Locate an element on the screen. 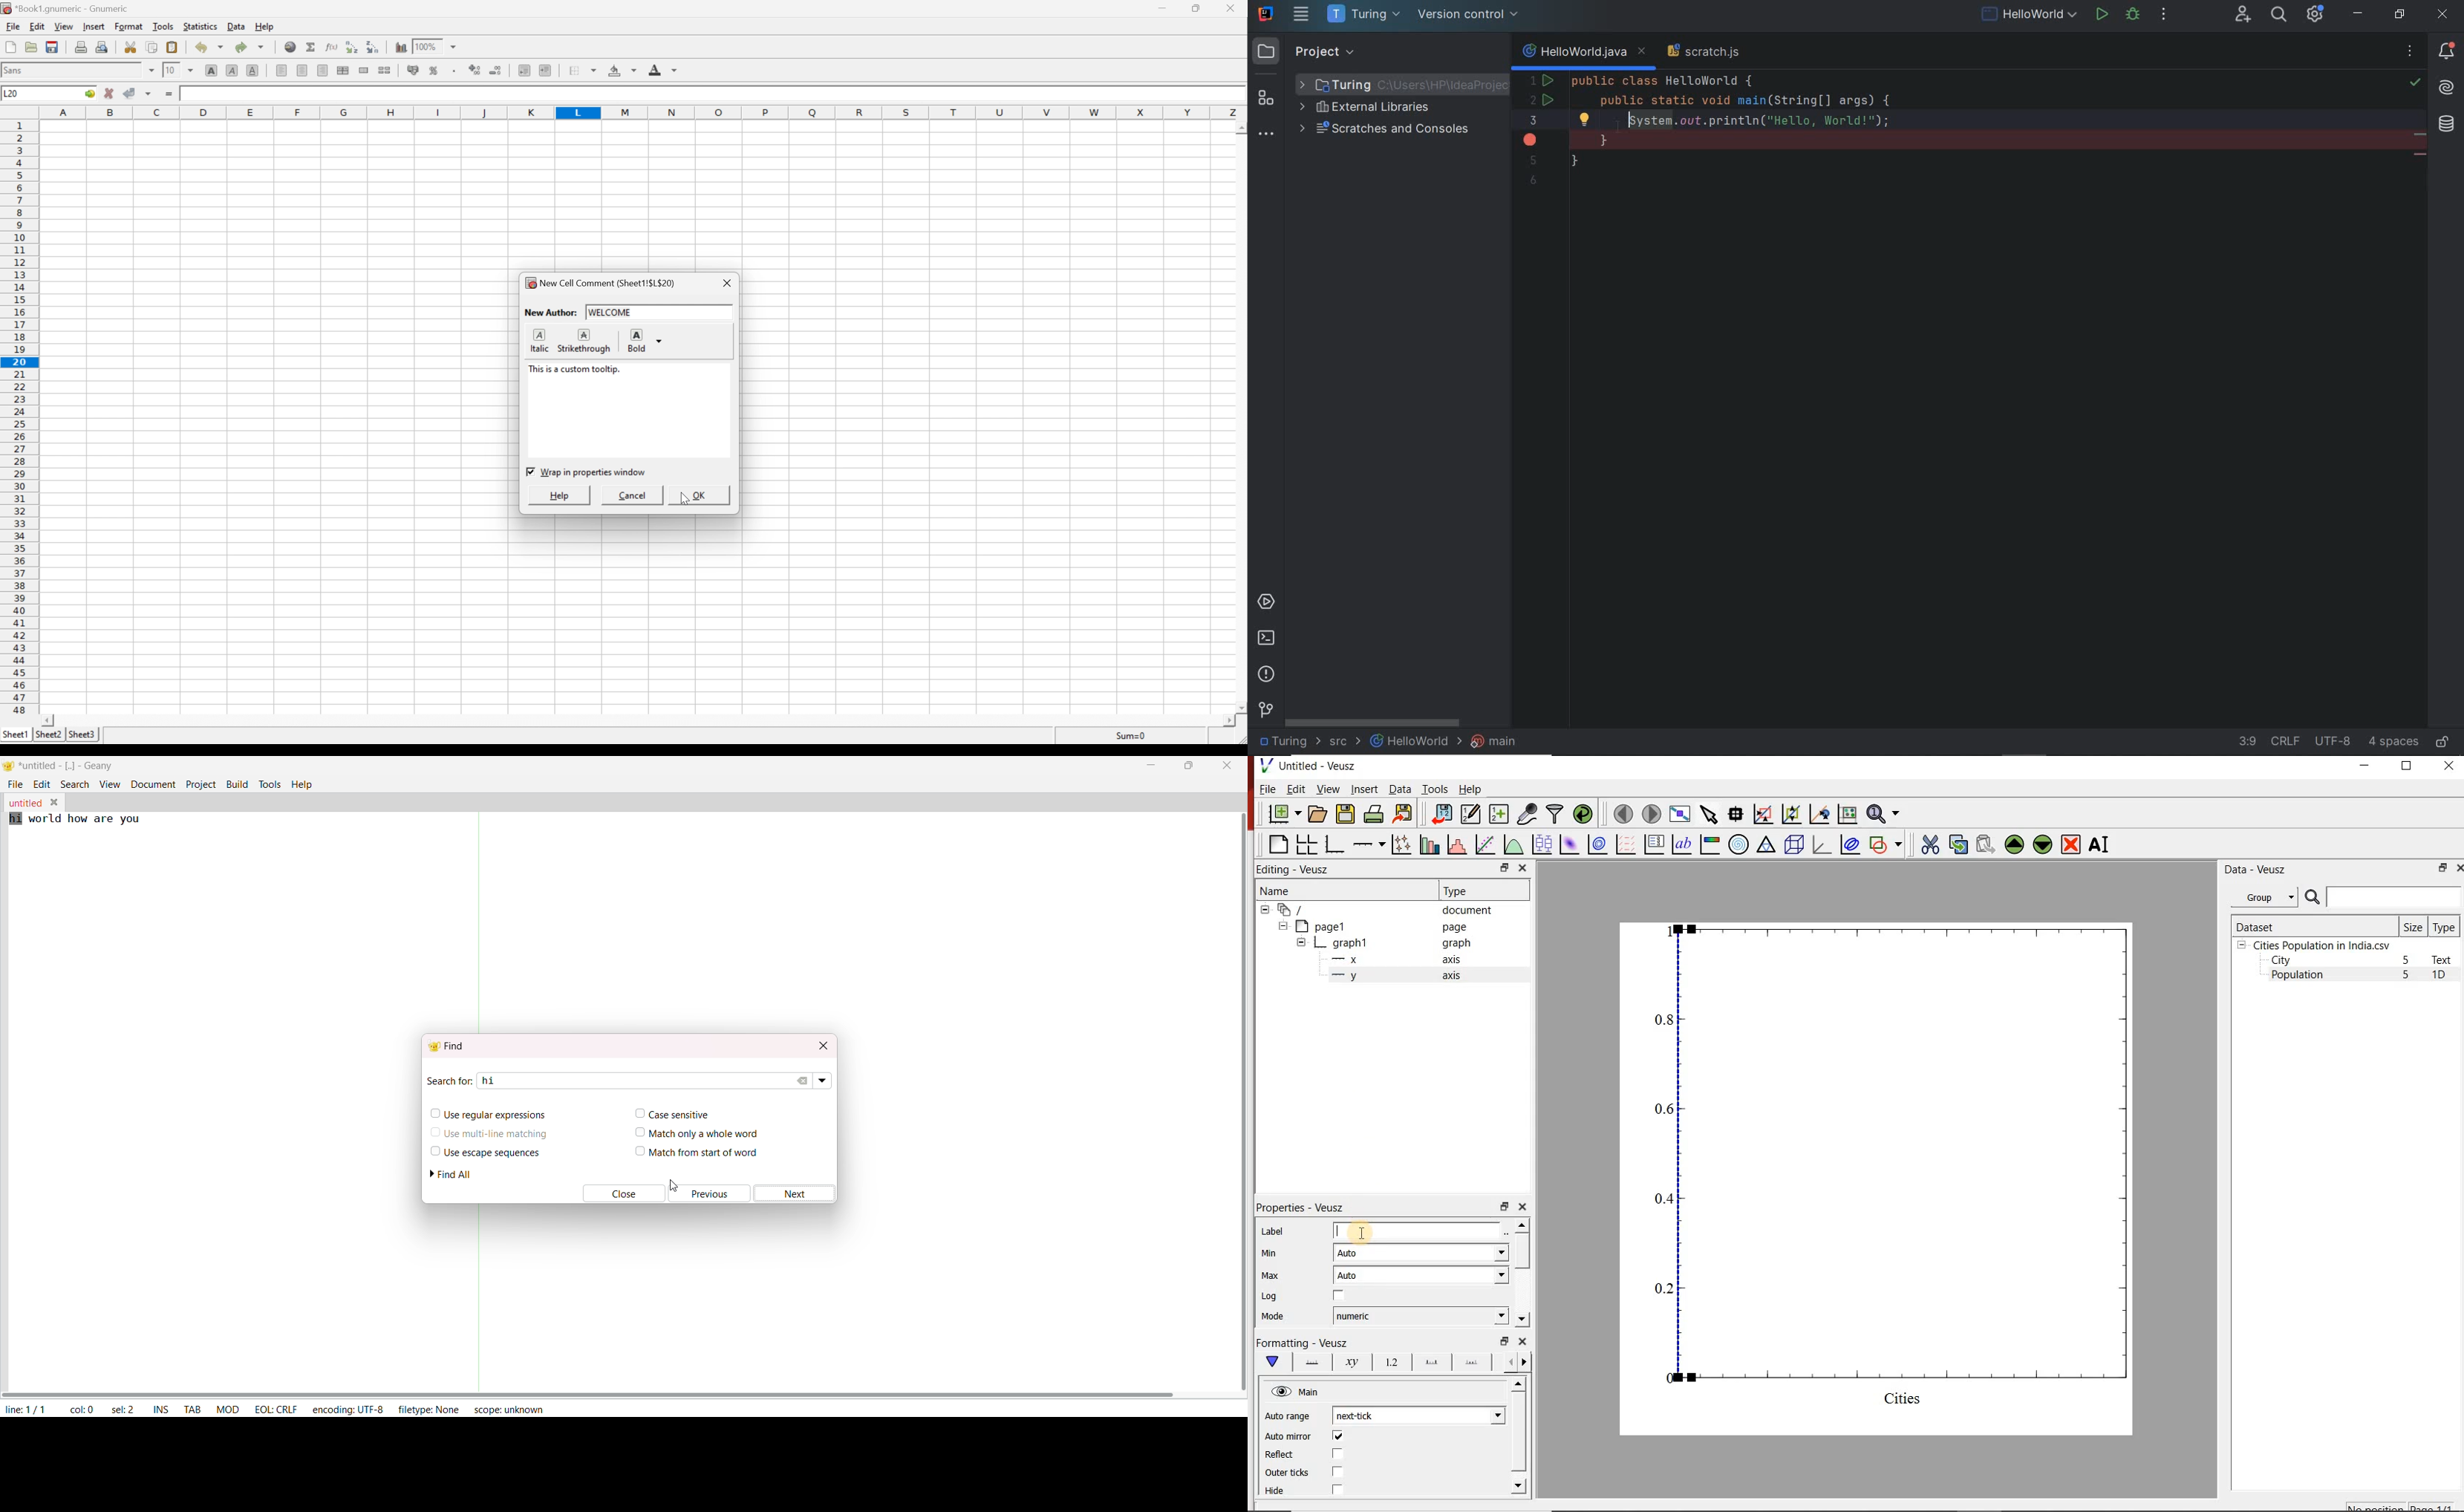 The image size is (2464, 1512). Edit is located at coordinates (38, 26).